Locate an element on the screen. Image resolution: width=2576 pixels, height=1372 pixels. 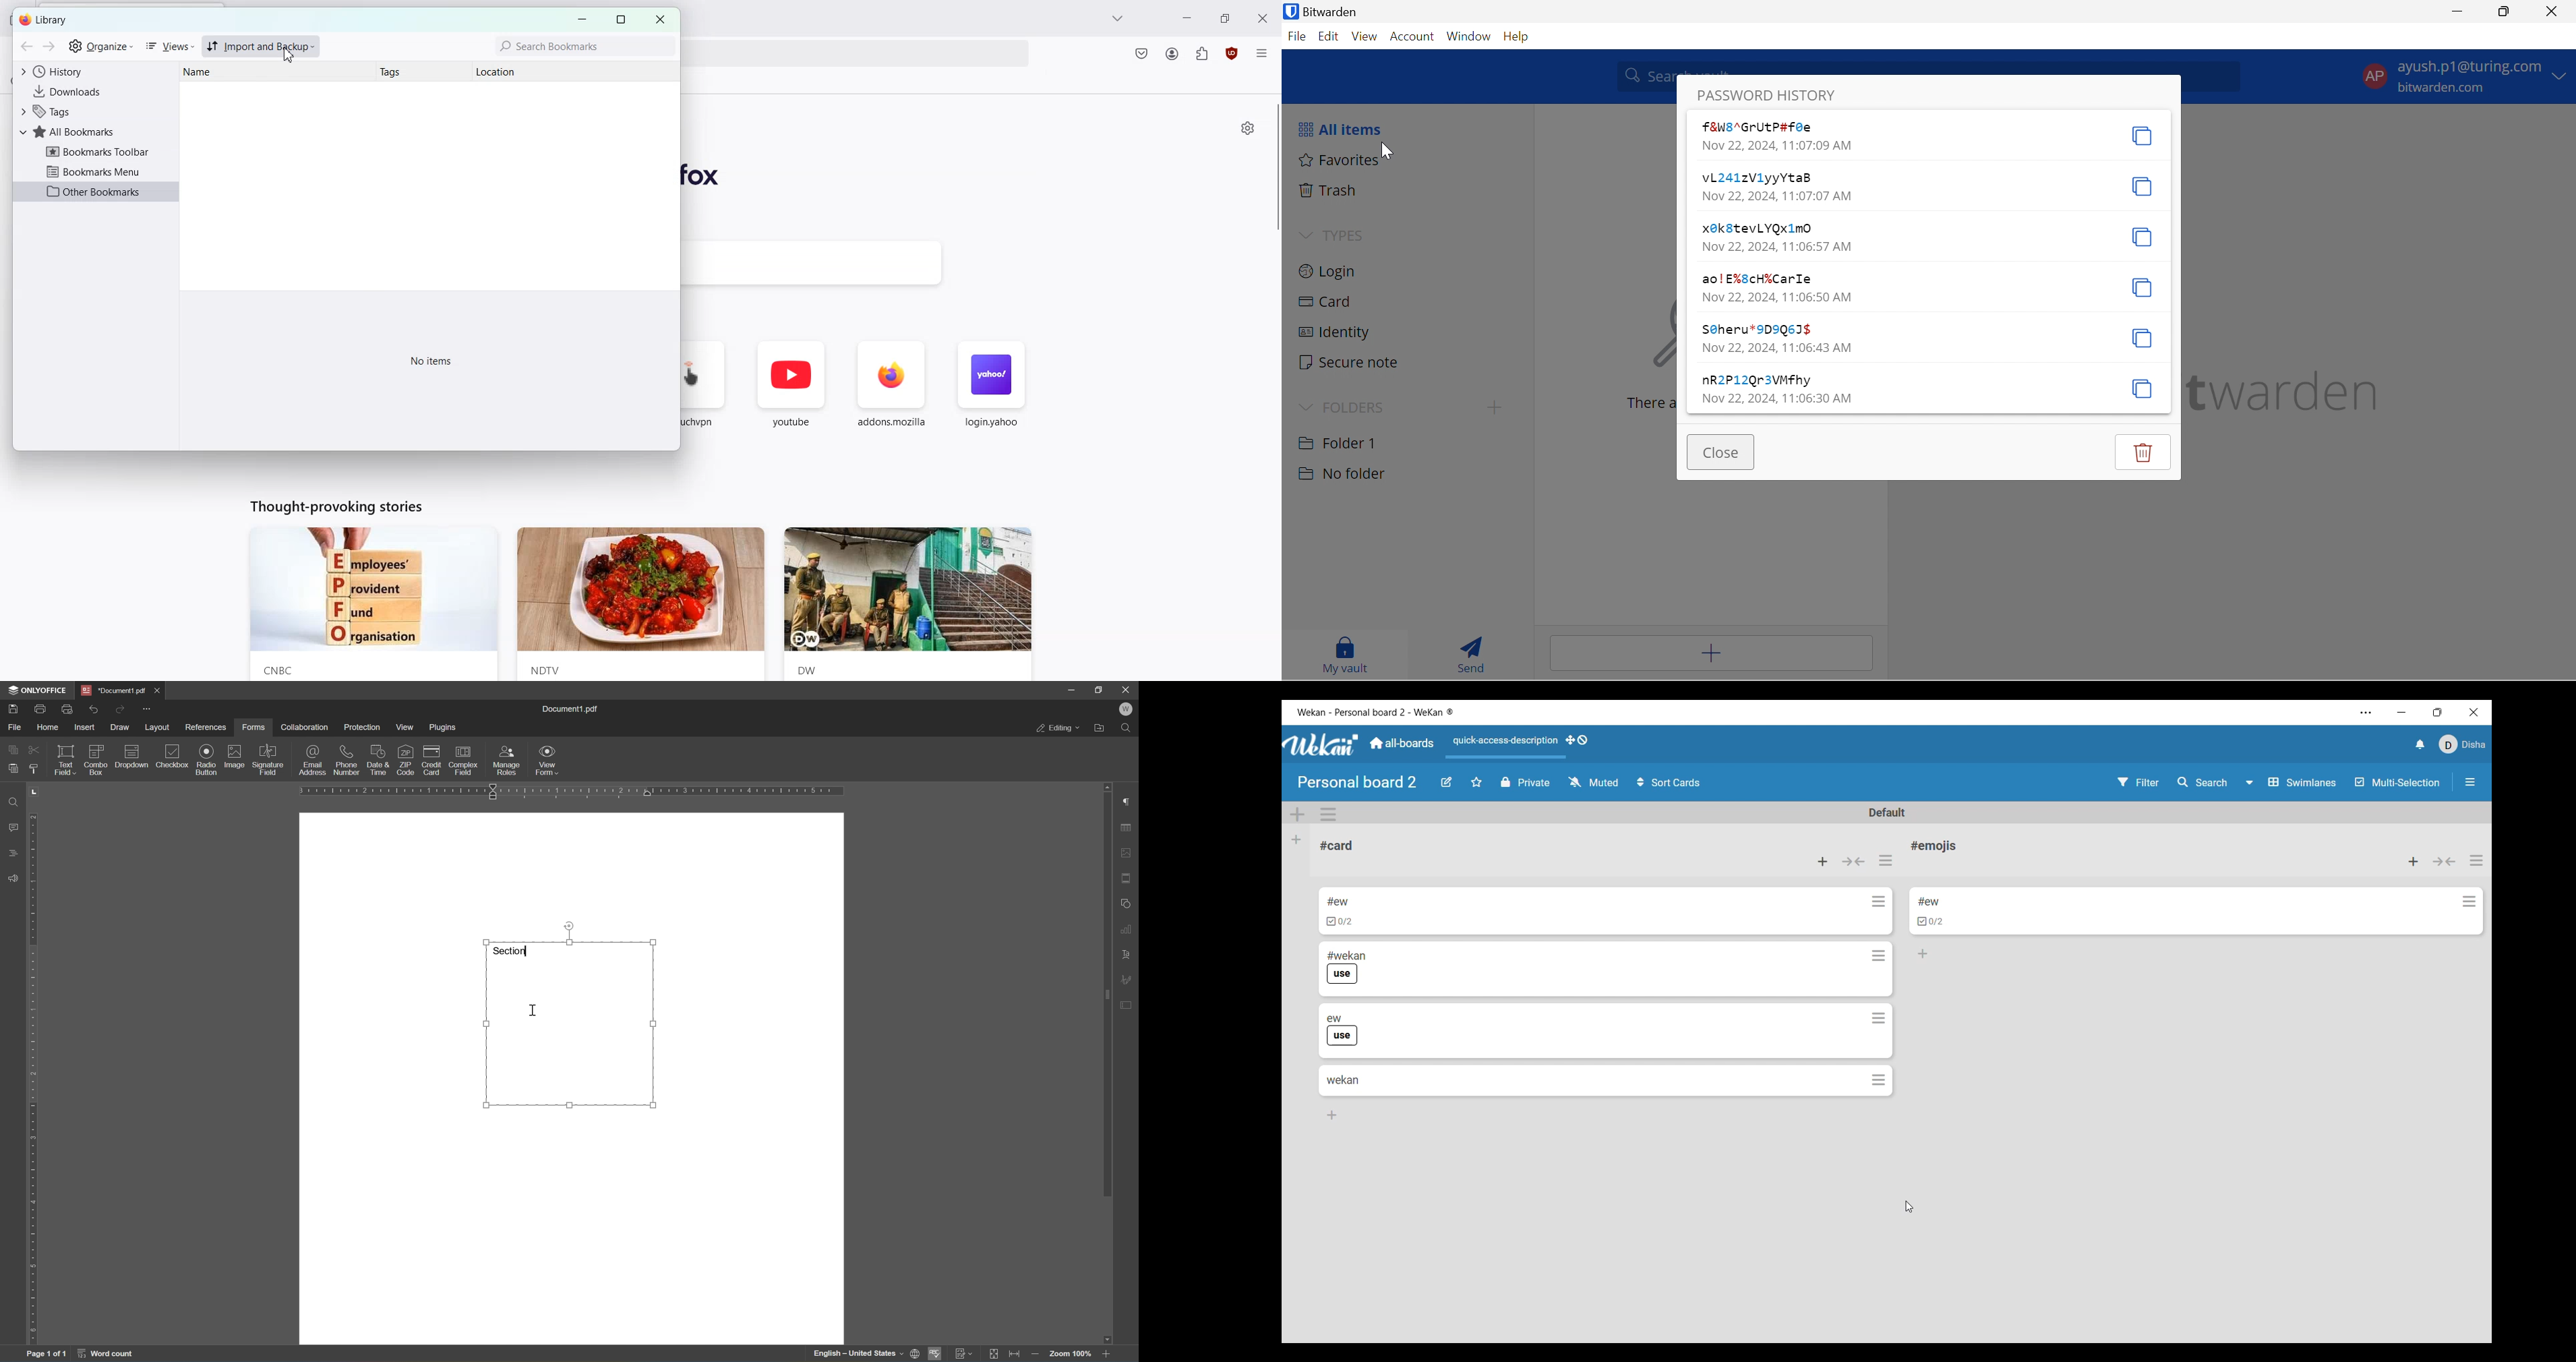
List all tab is located at coordinates (1119, 18).